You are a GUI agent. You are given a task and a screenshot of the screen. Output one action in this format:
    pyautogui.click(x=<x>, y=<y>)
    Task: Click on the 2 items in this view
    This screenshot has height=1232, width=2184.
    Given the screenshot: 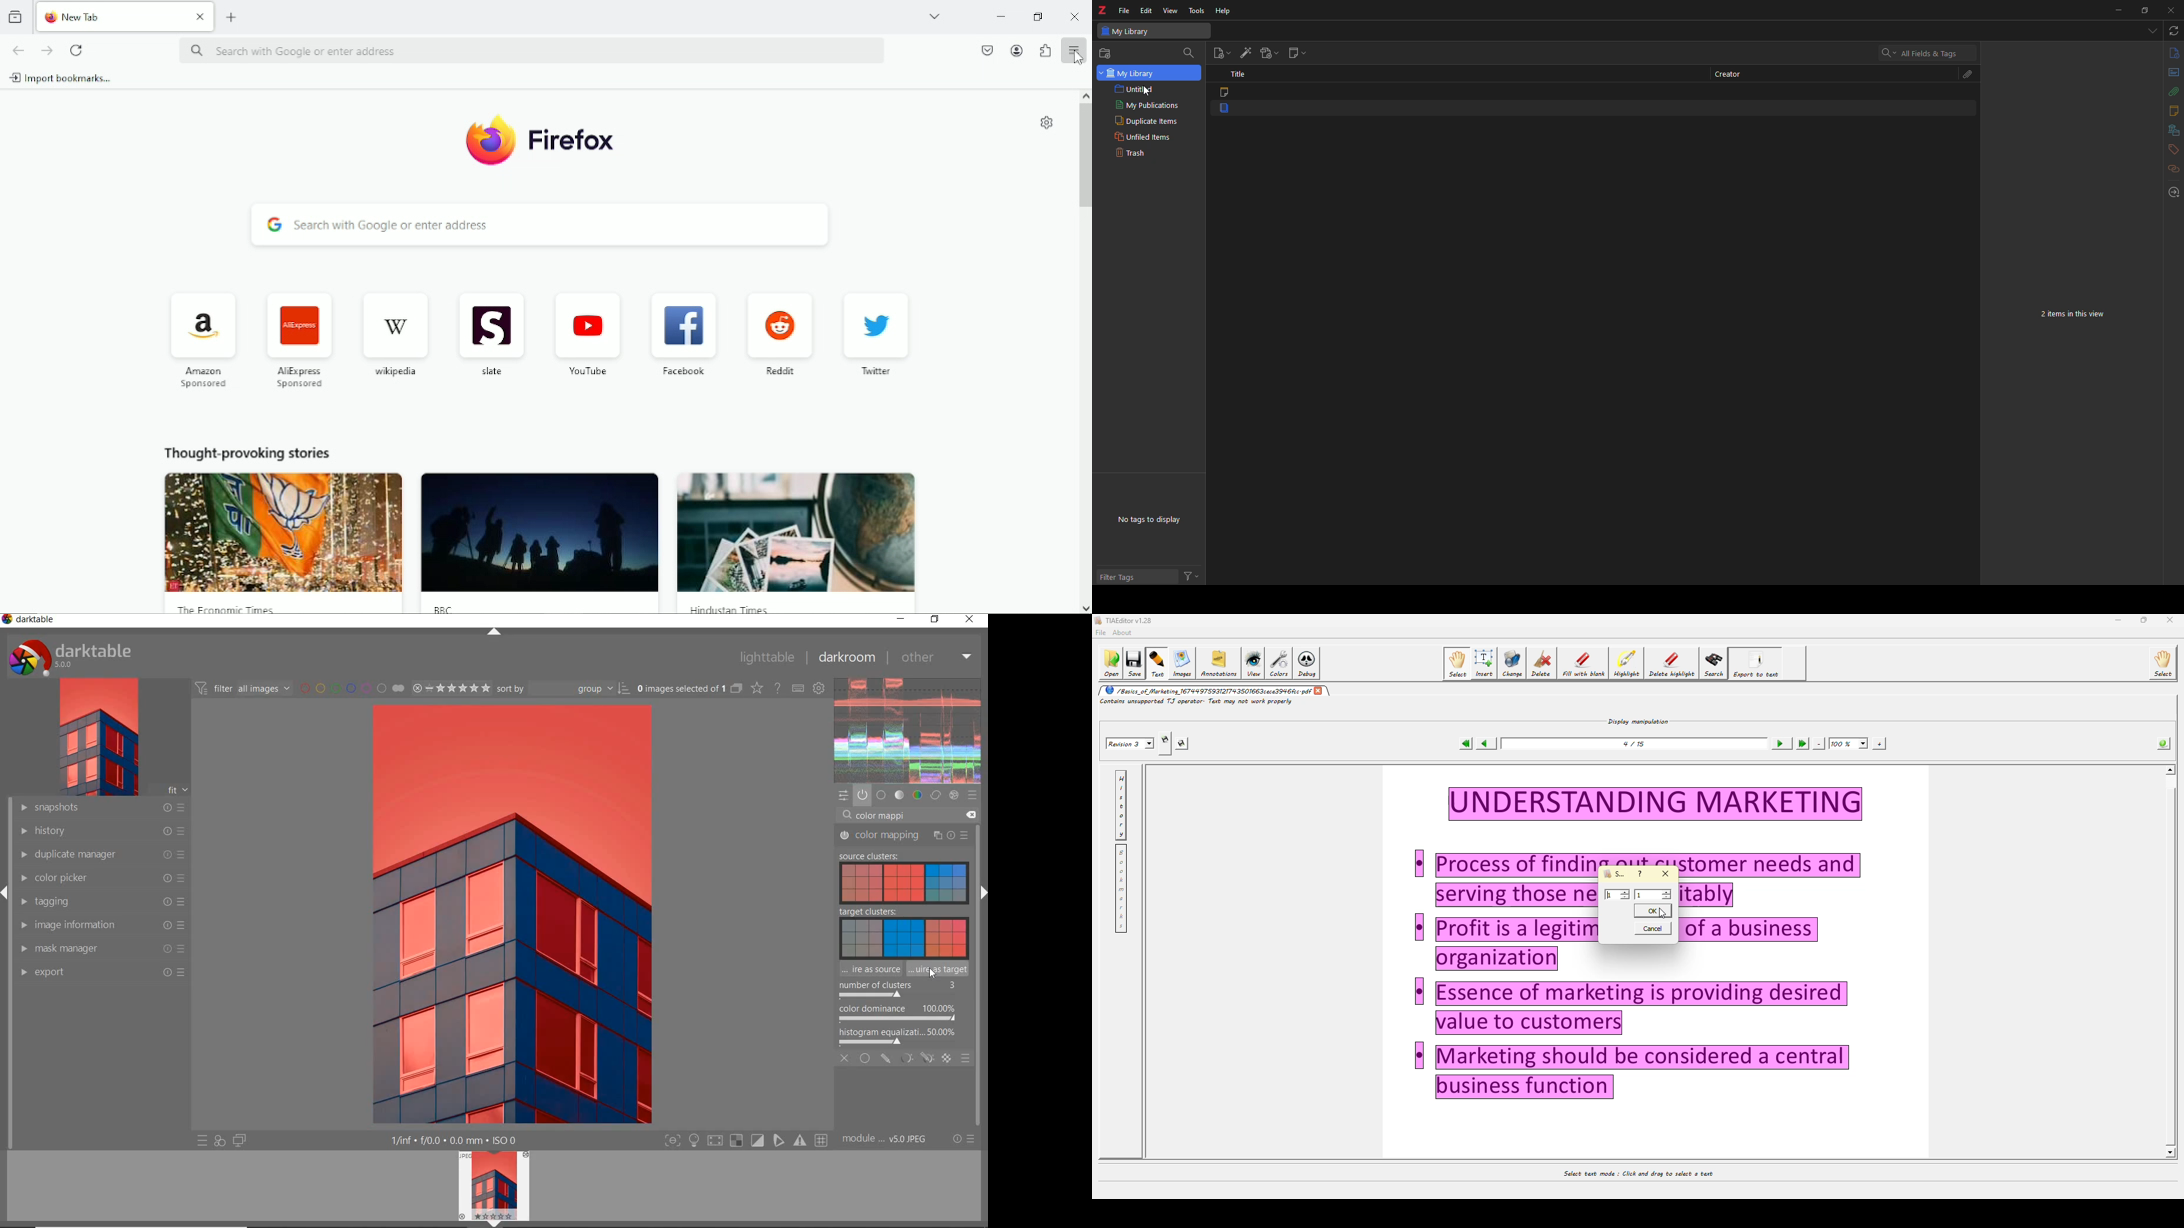 What is the action you would take?
    pyautogui.click(x=2079, y=315)
    